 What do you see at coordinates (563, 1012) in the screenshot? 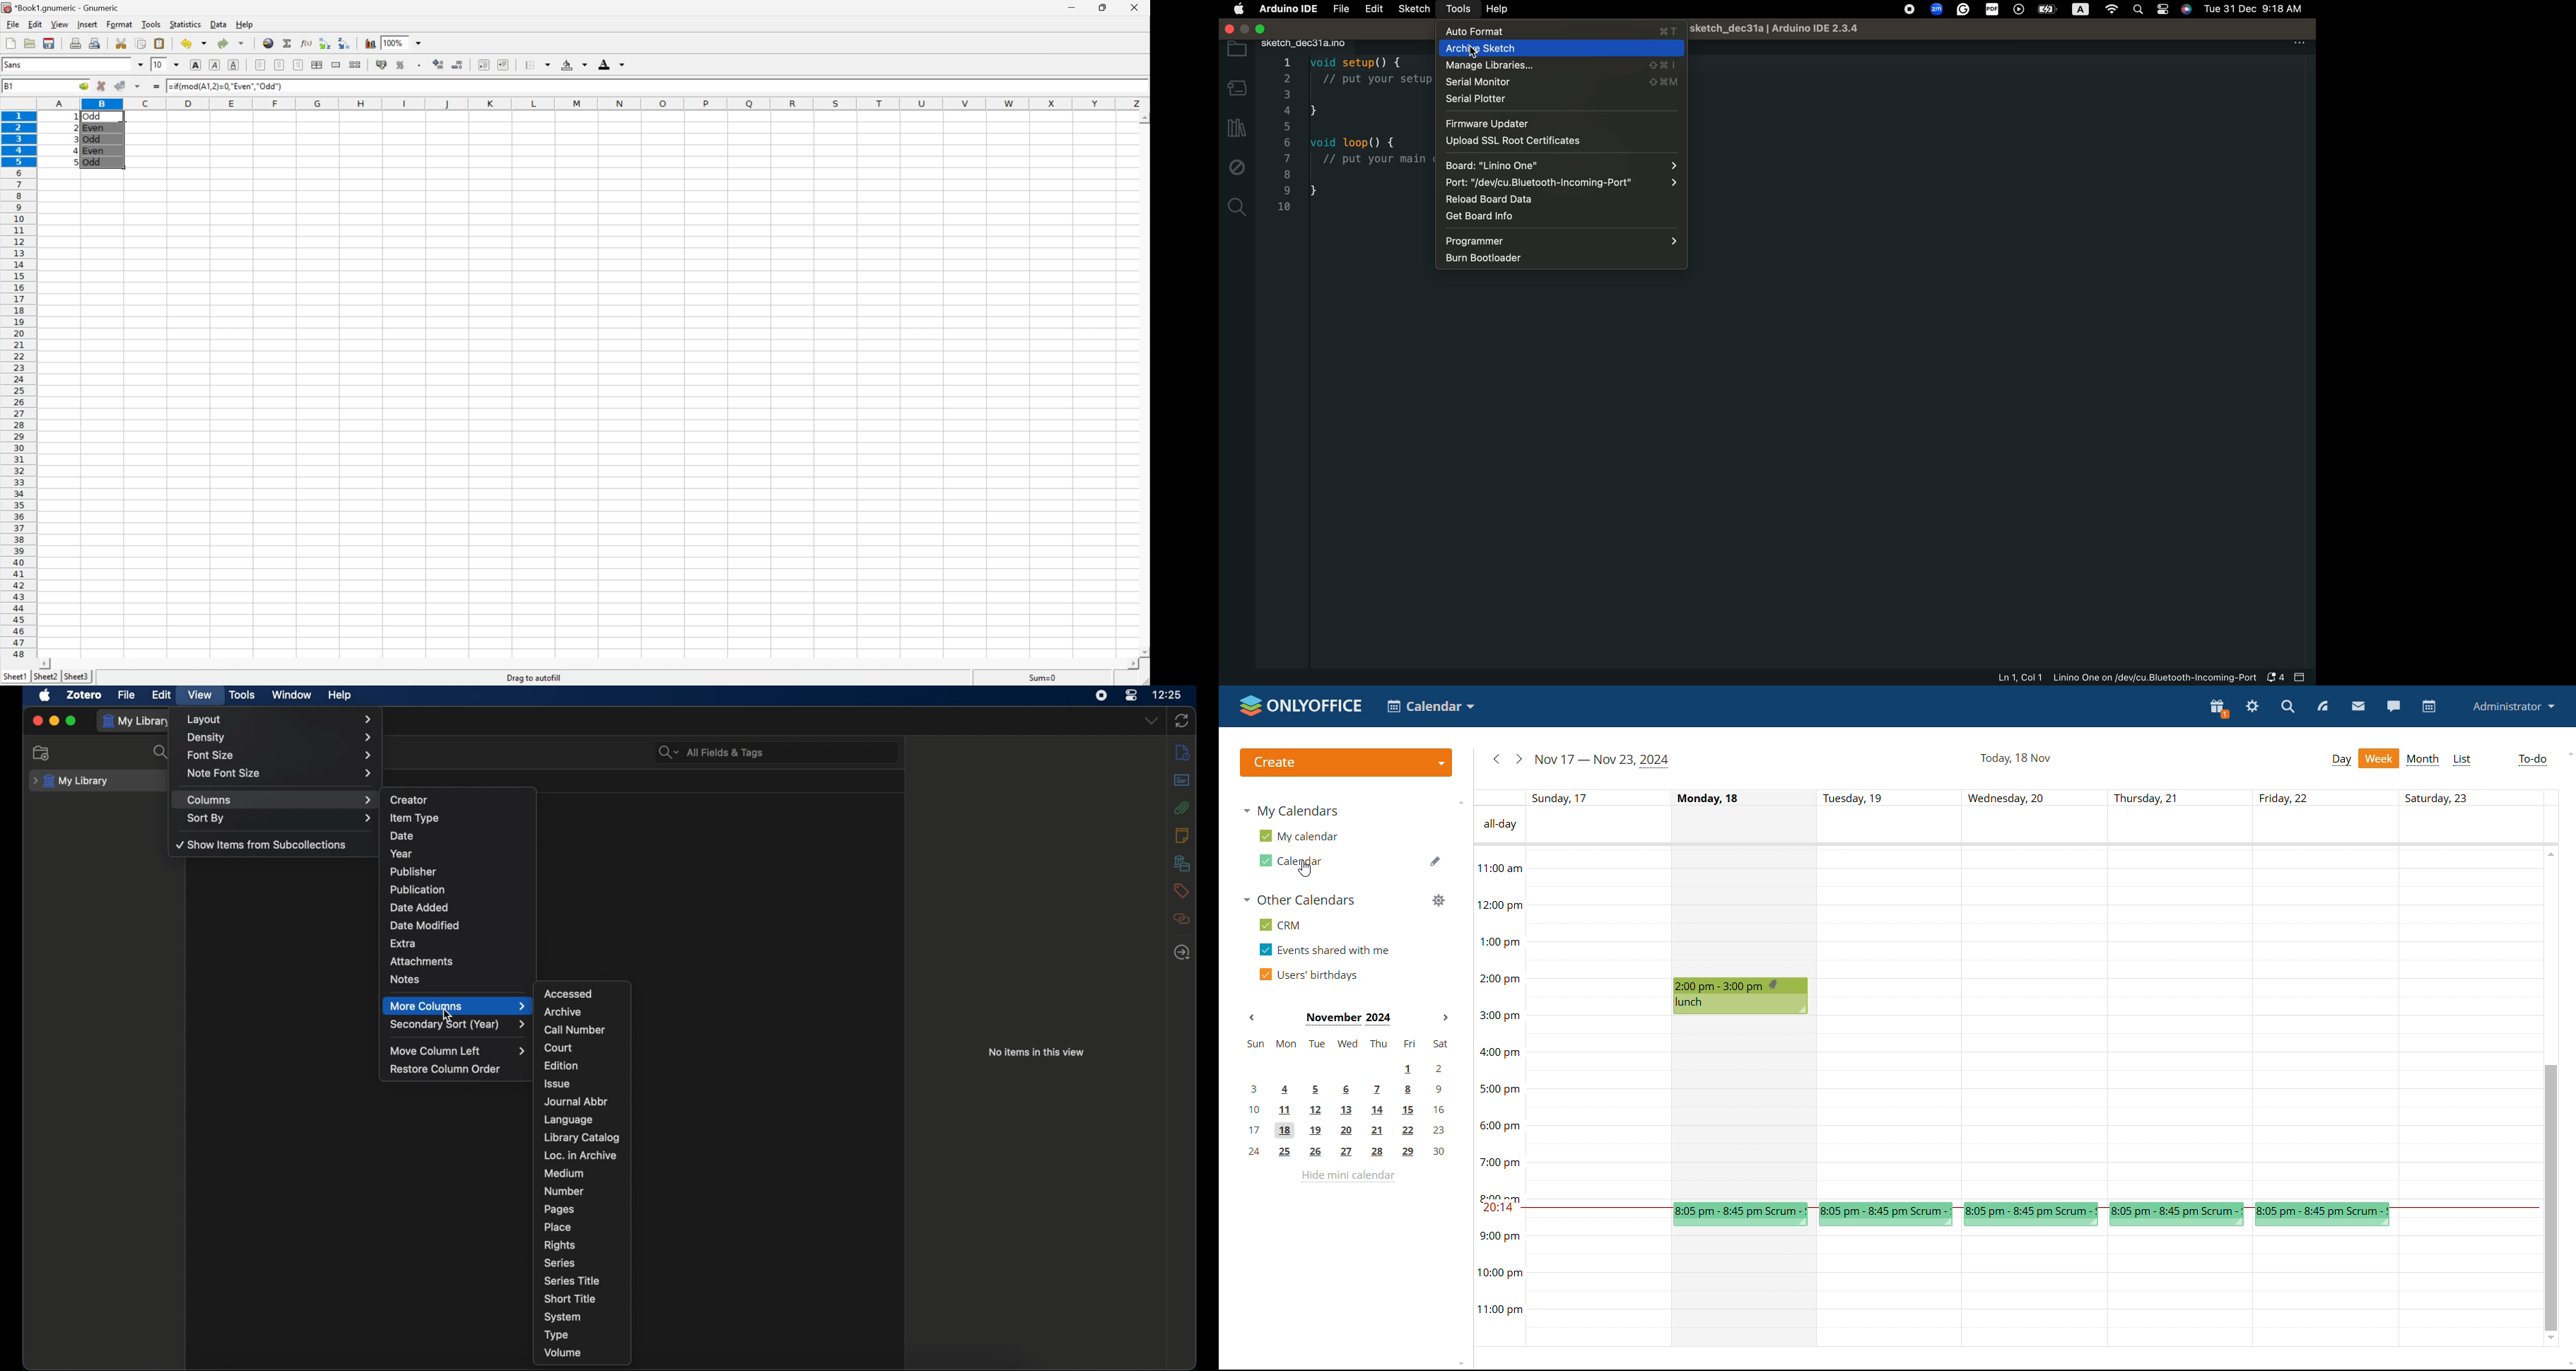
I see `archive` at bounding box center [563, 1012].